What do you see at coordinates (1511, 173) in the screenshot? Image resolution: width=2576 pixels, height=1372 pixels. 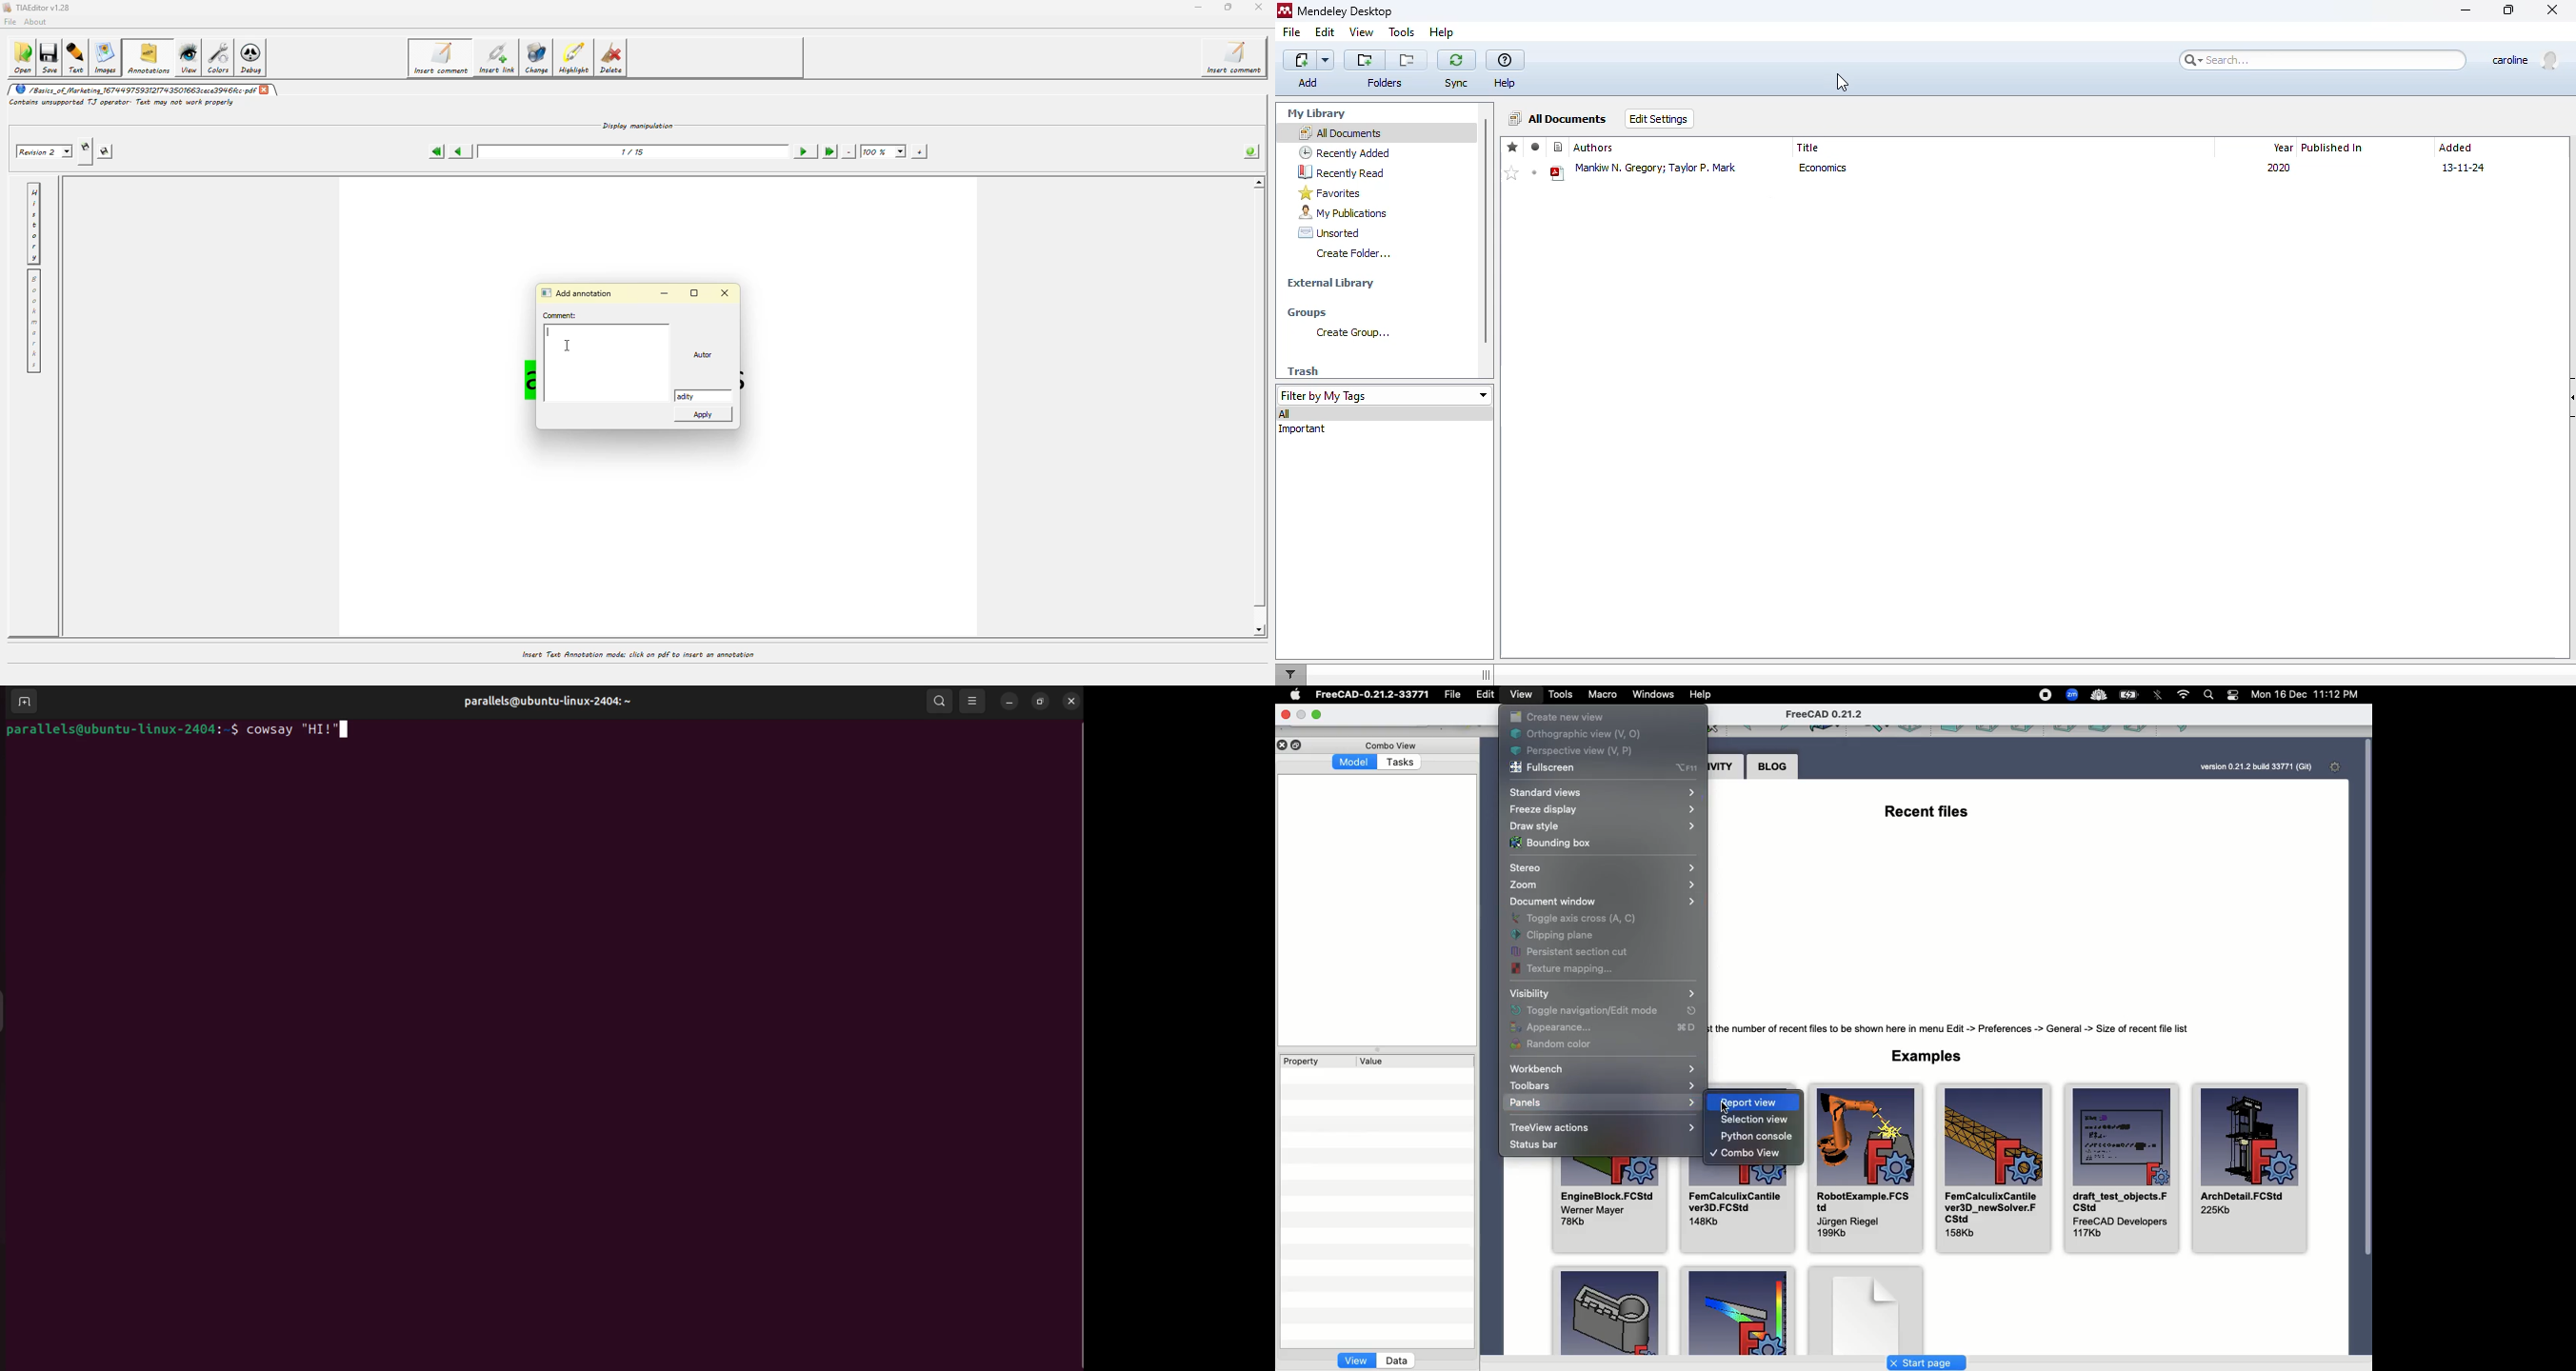 I see `add to favorites` at bounding box center [1511, 173].